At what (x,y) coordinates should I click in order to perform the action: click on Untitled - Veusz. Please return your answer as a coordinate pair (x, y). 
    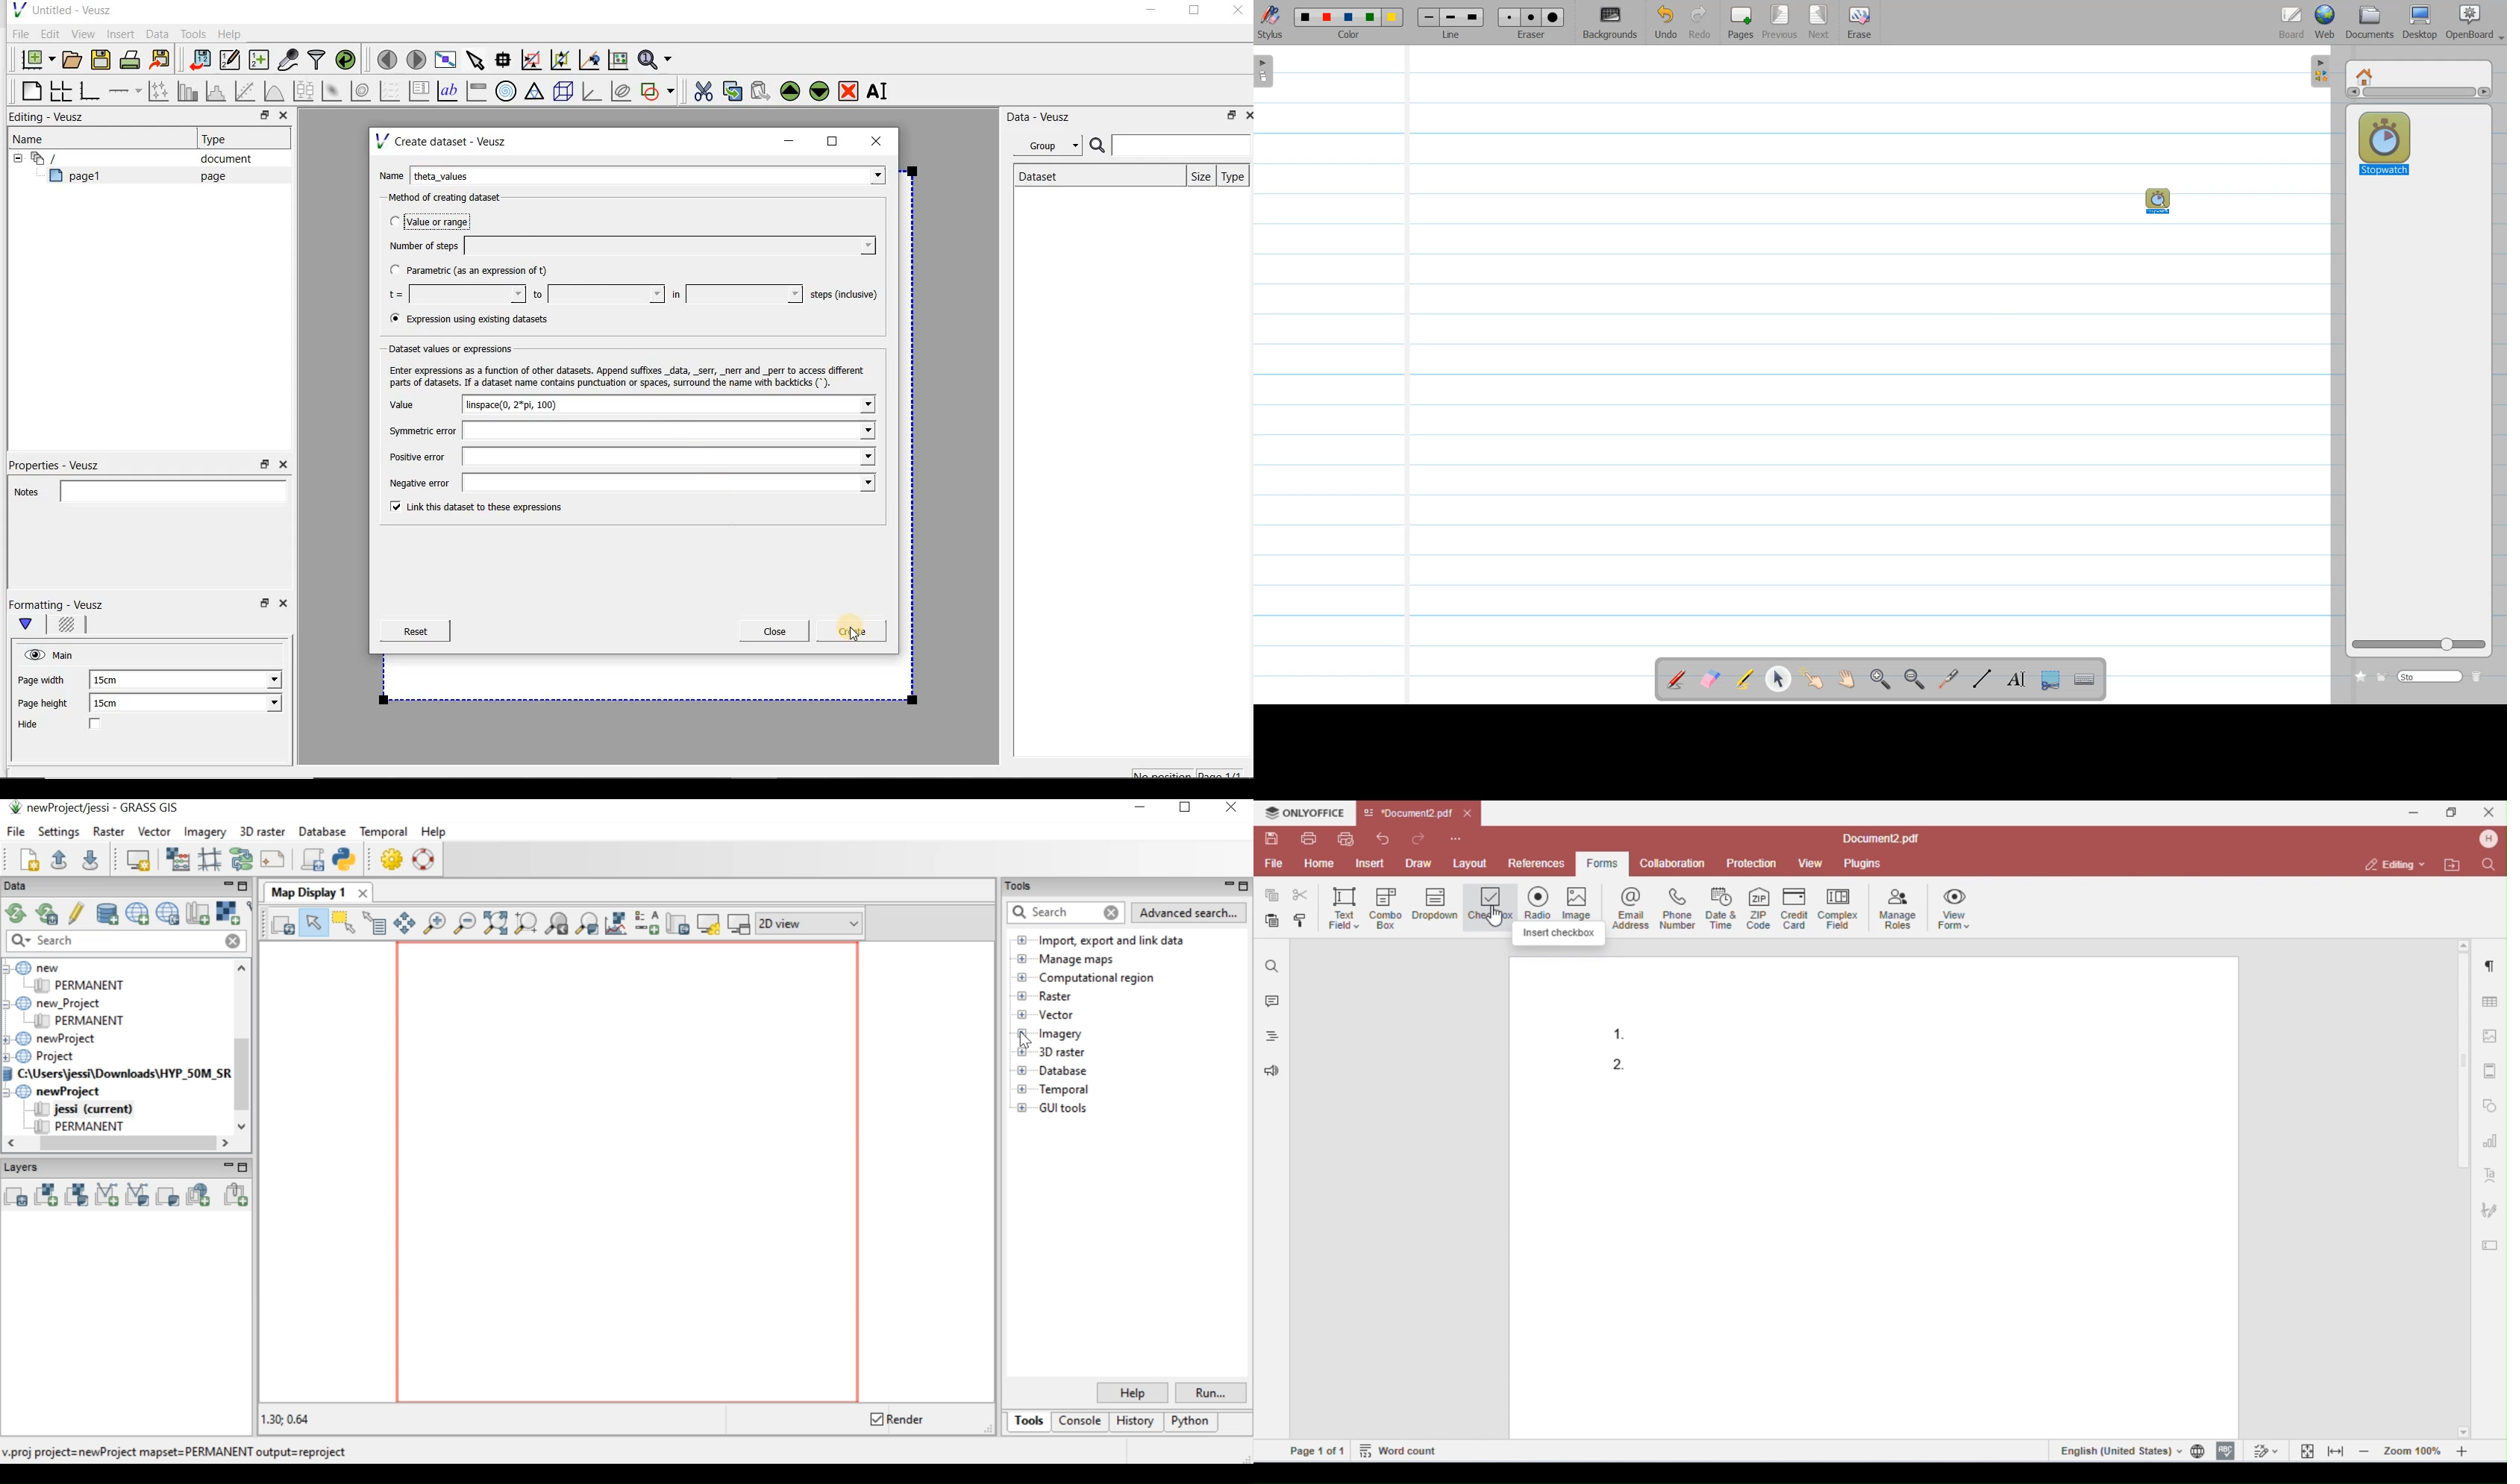
    Looking at the image, I should click on (60, 9).